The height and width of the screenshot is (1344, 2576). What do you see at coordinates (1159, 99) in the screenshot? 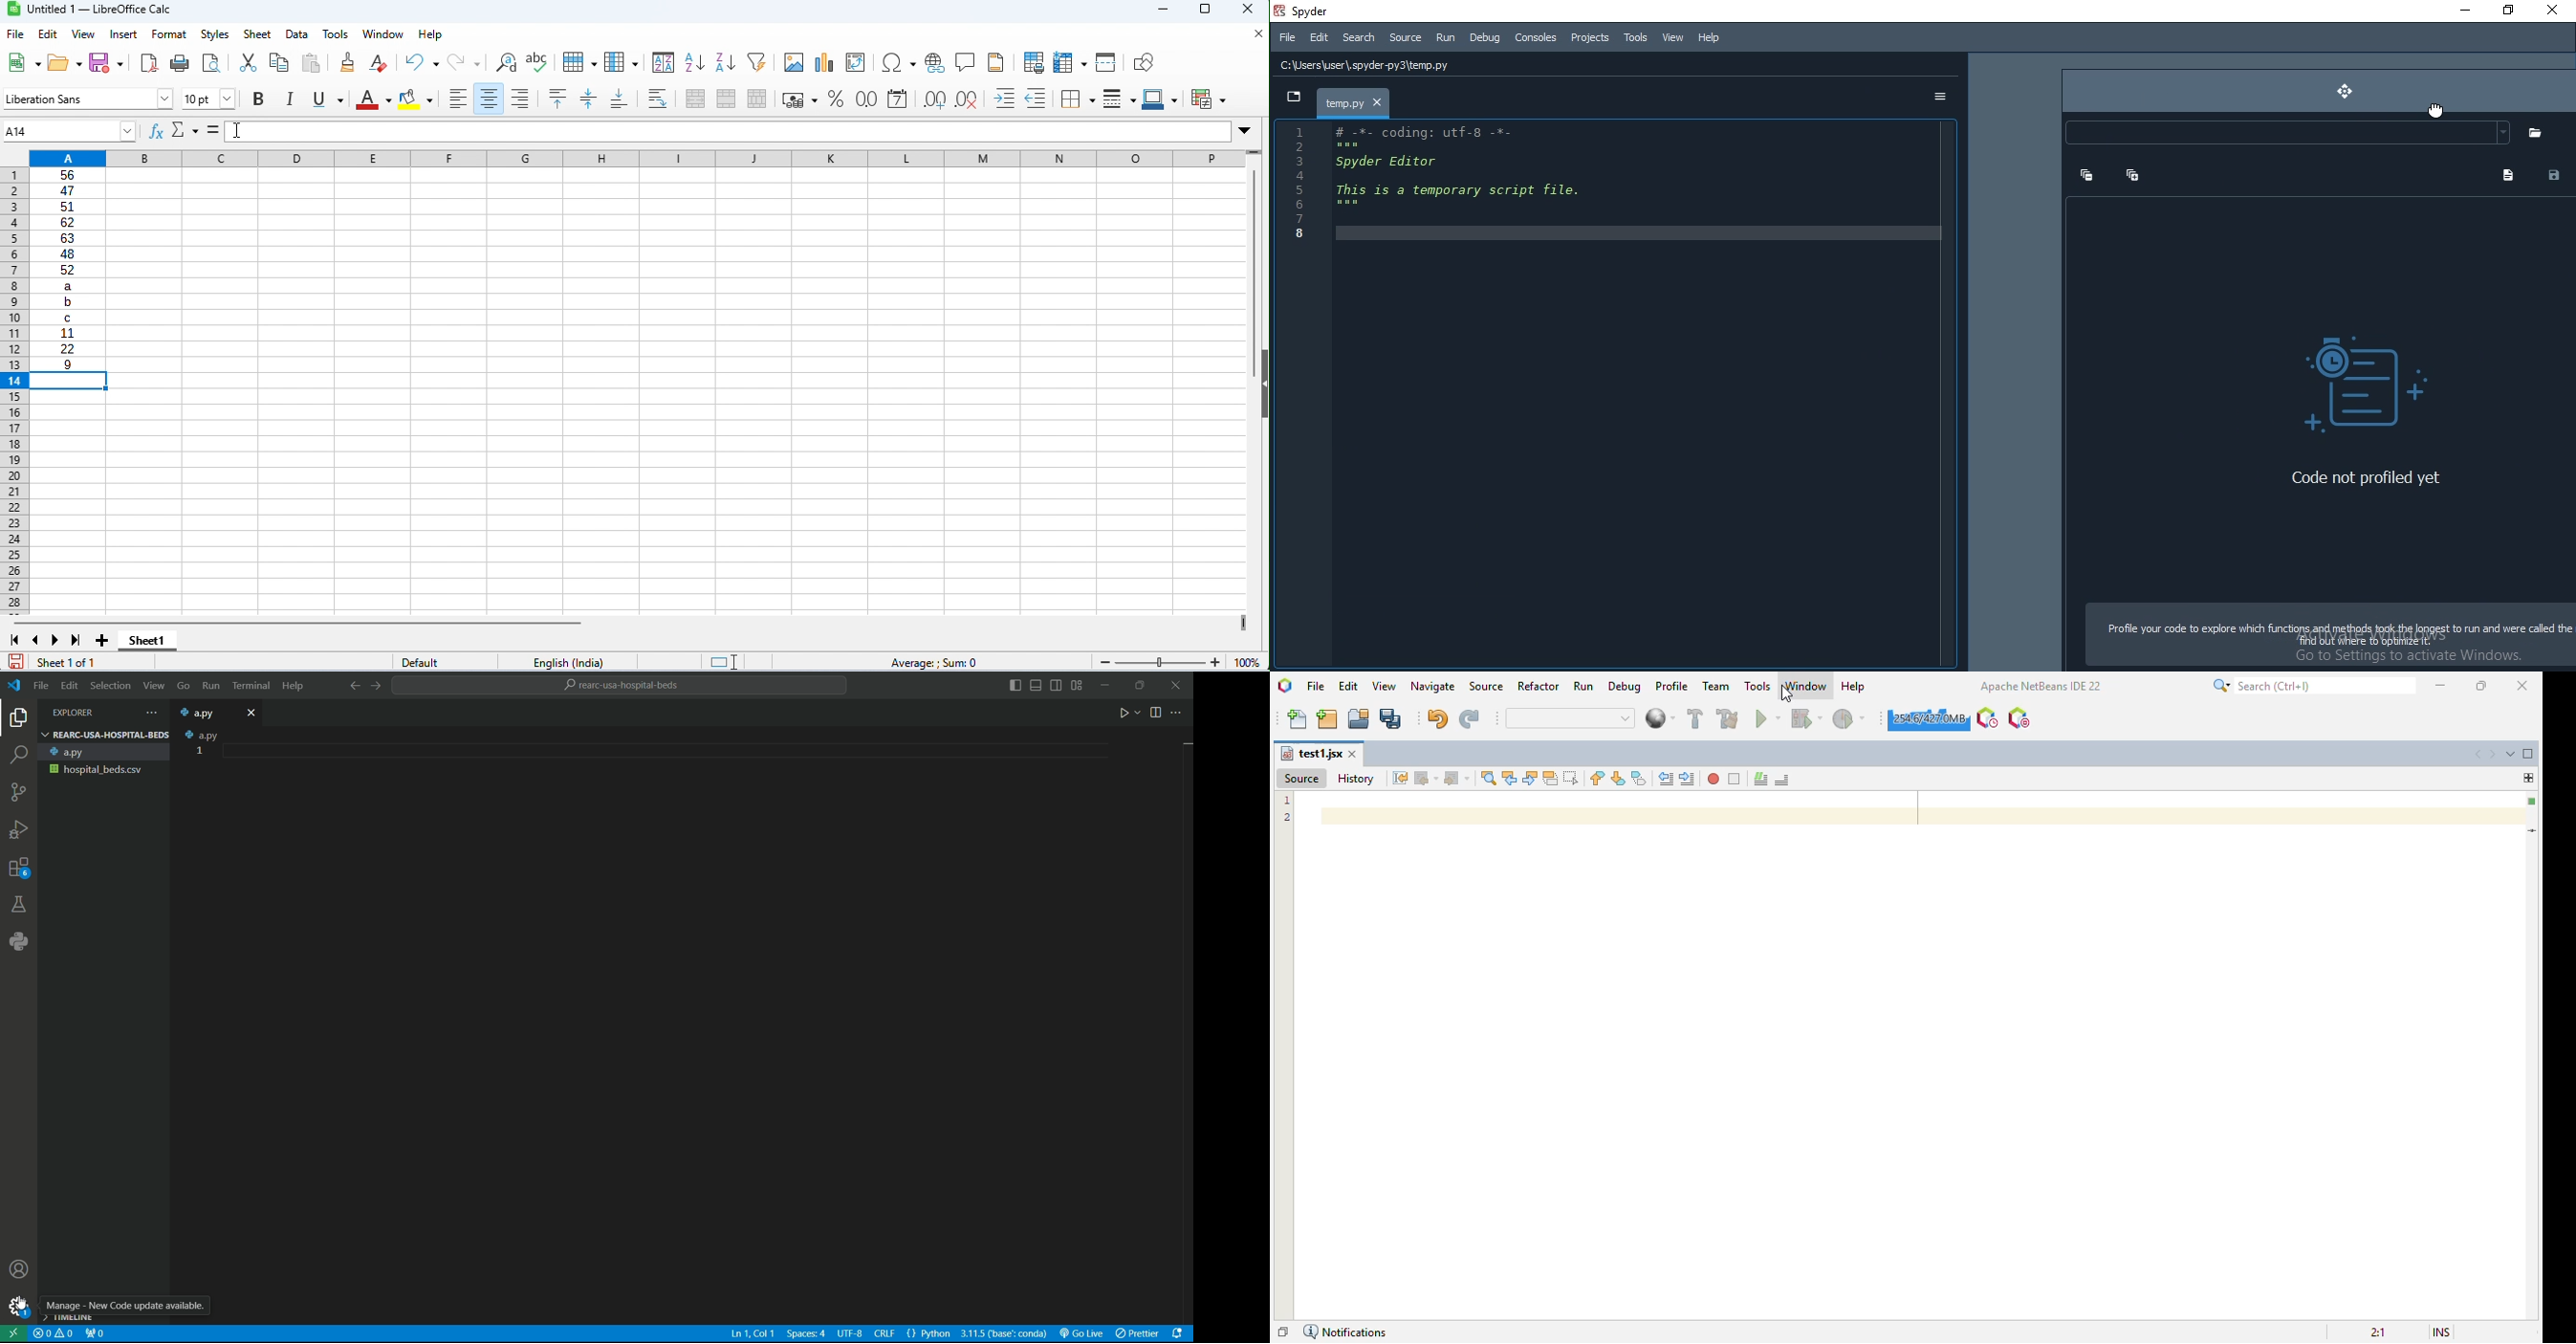
I see `border color` at bounding box center [1159, 99].